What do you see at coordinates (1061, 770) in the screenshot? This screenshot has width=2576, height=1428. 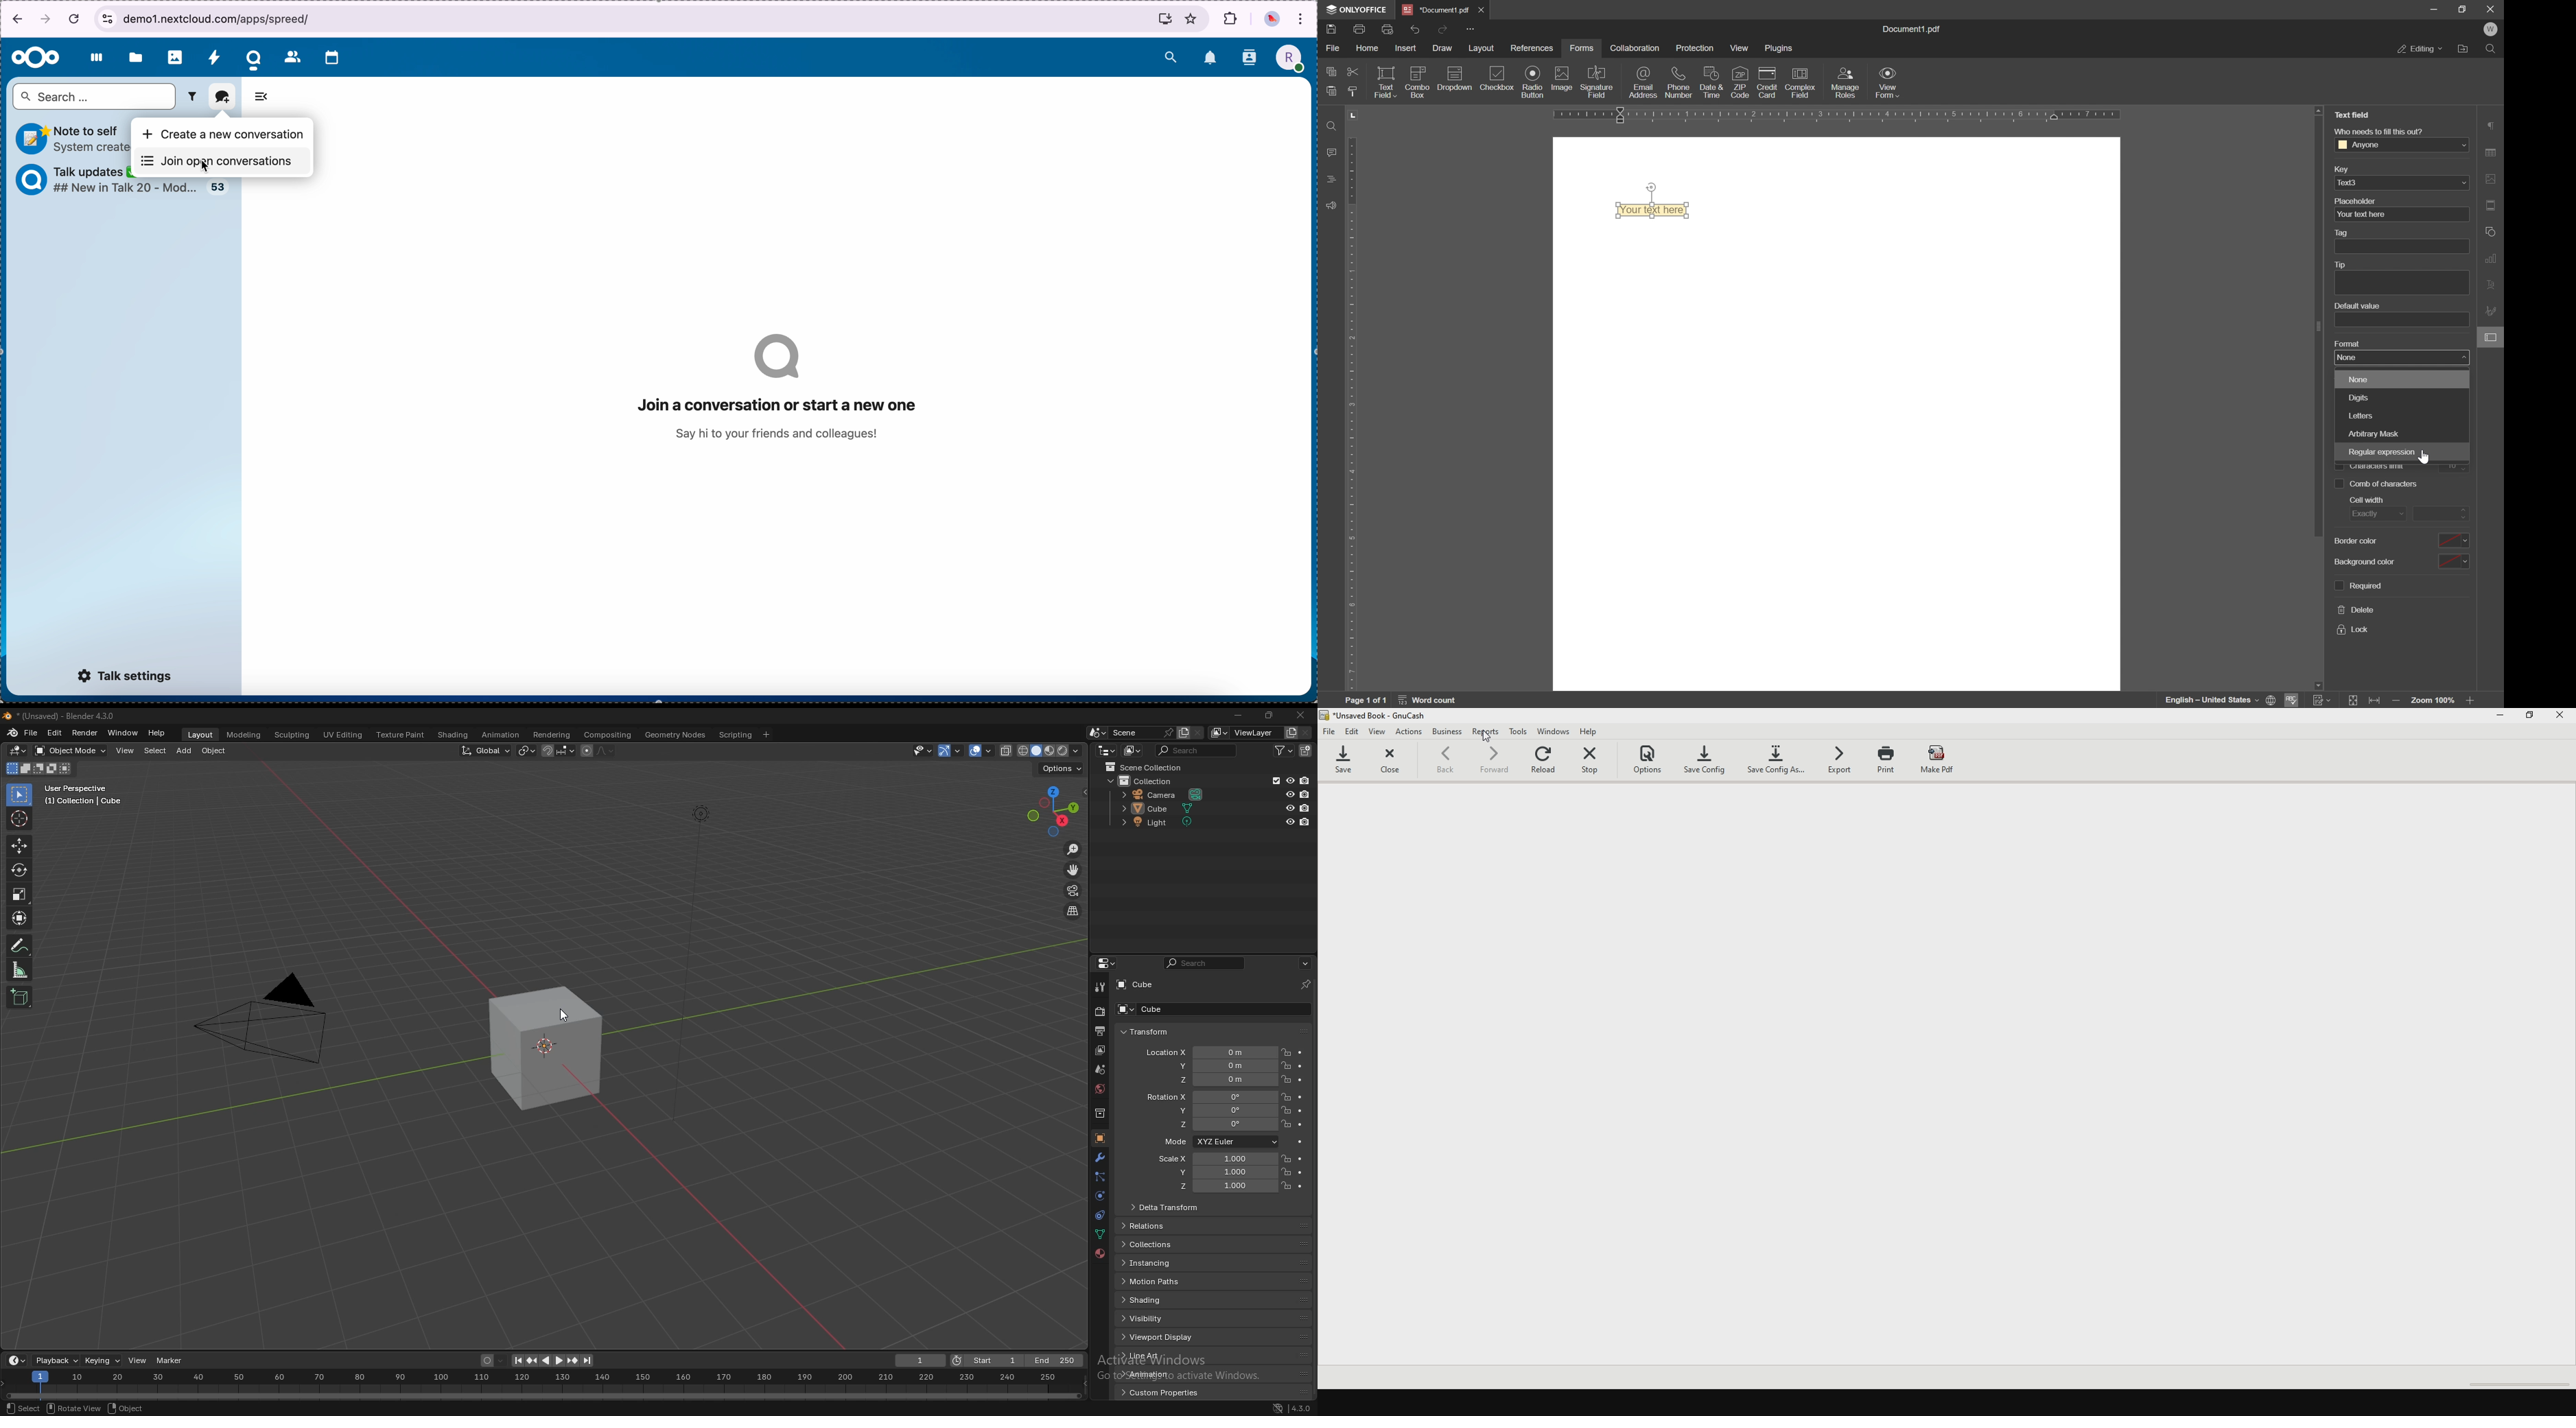 I see `options` at bounding box center [1061, 770].